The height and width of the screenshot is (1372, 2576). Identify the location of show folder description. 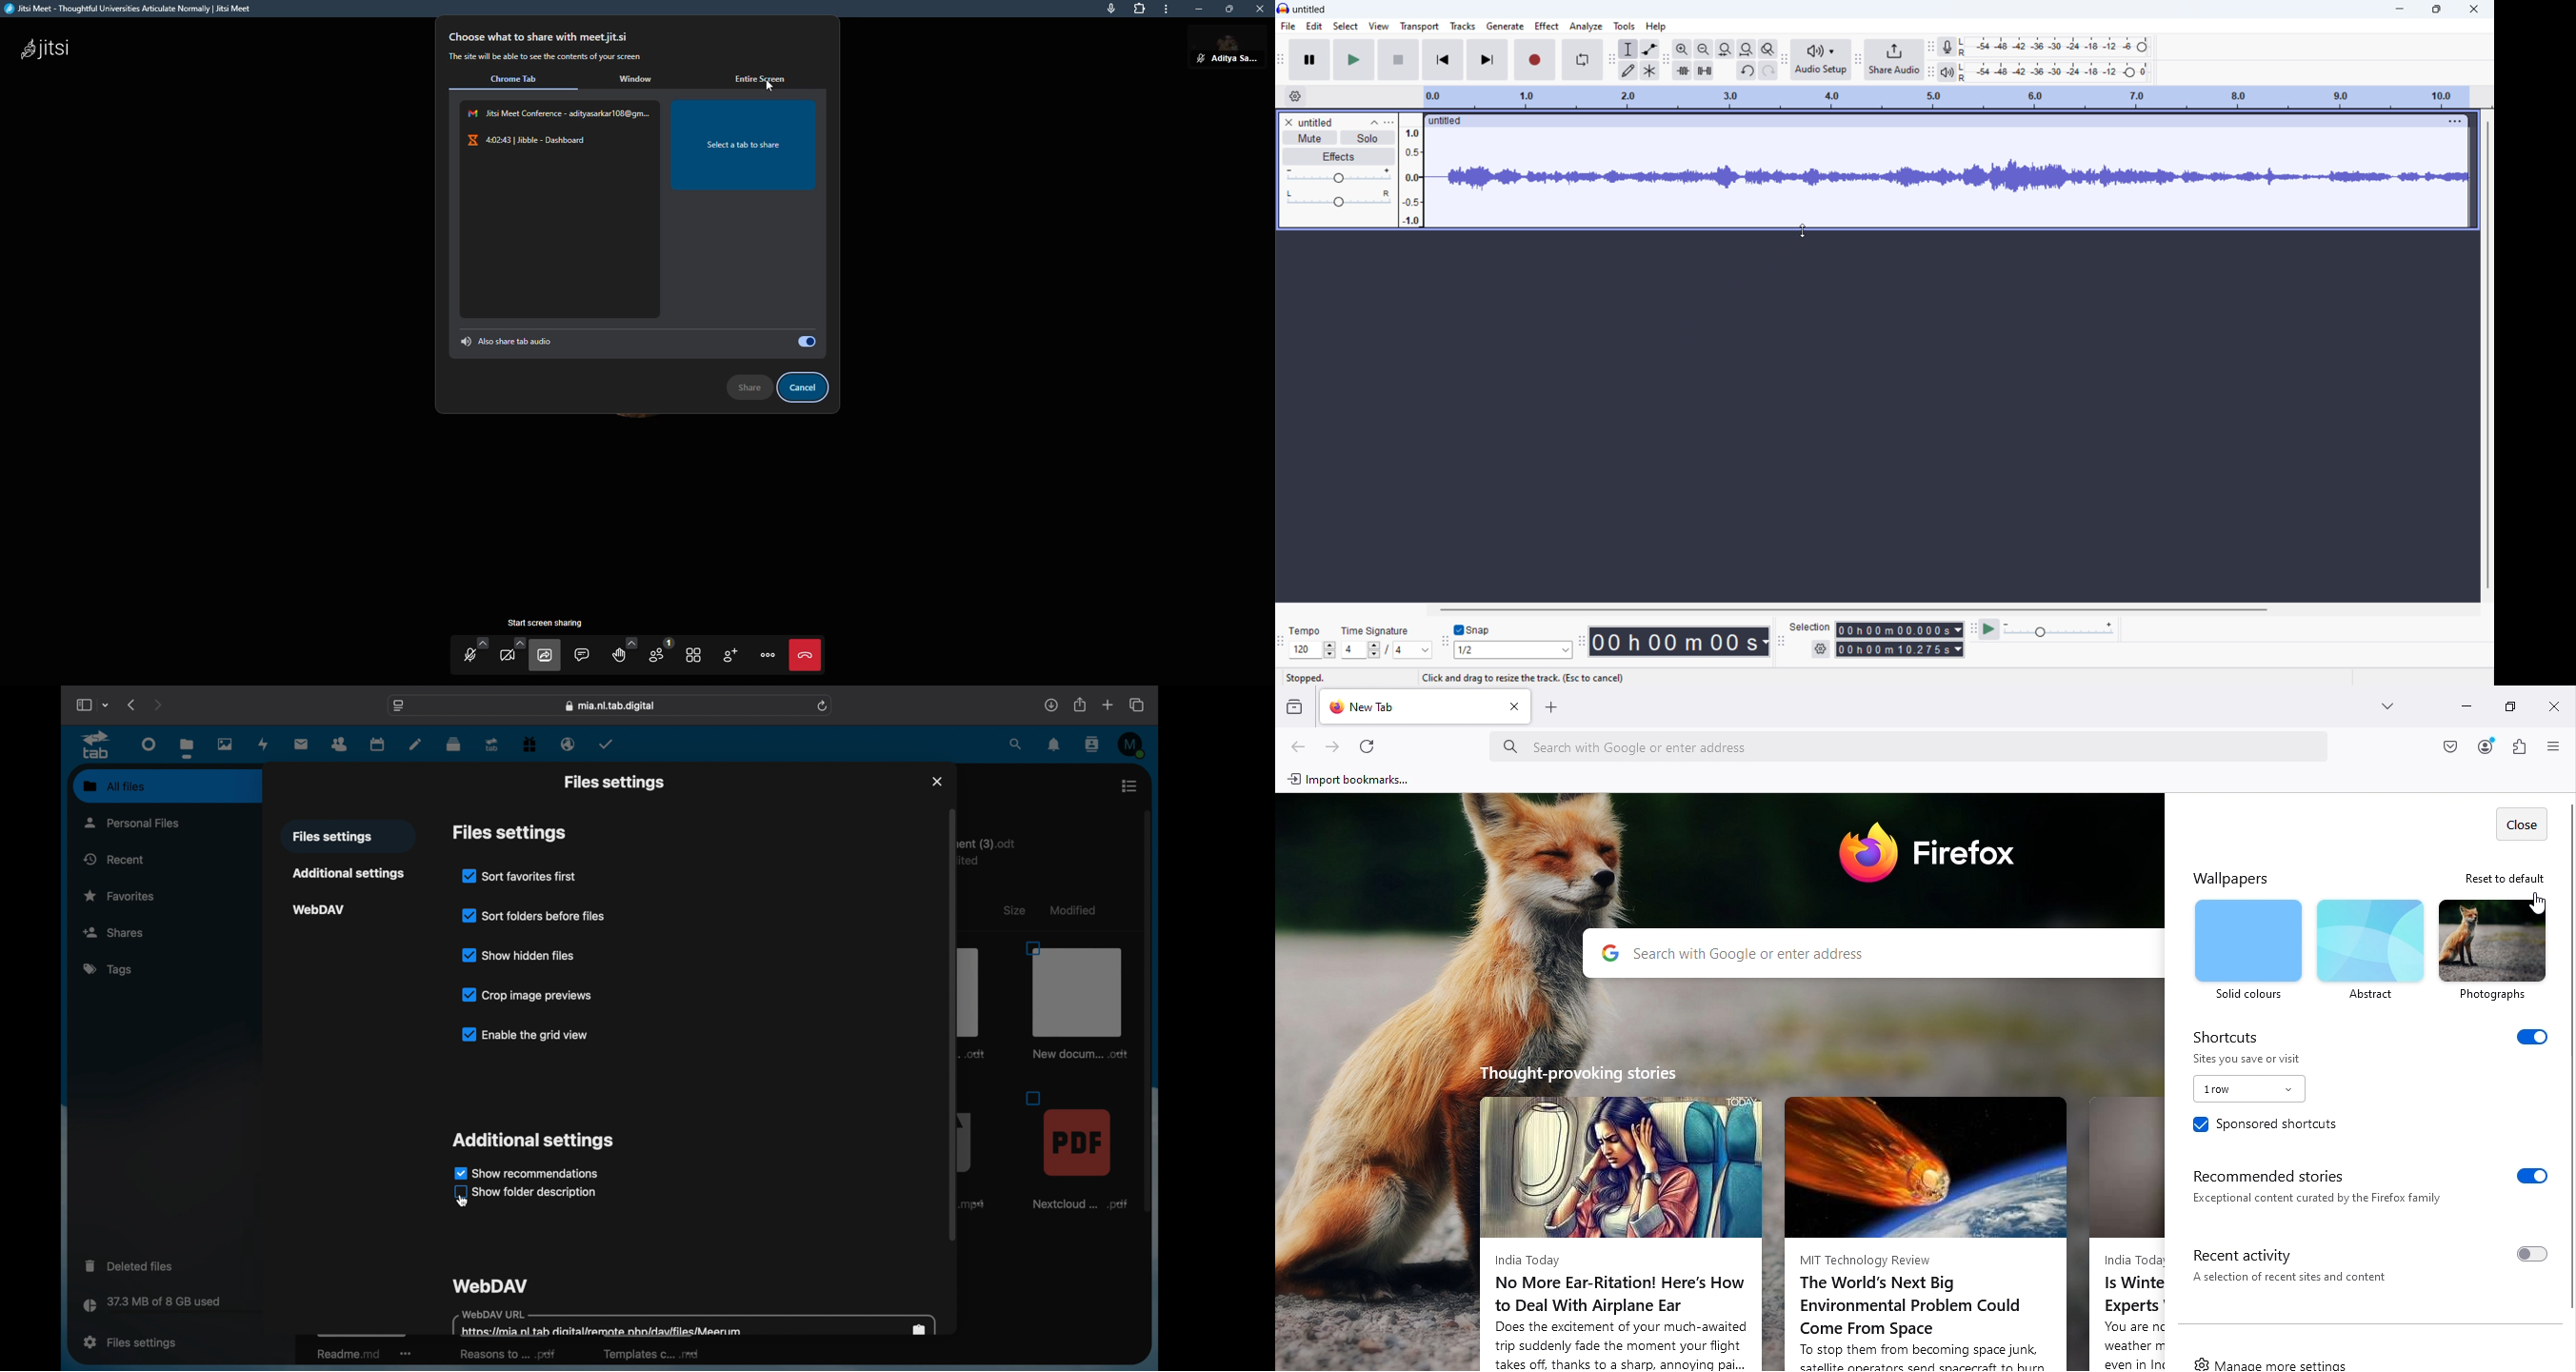
(535, 1193).